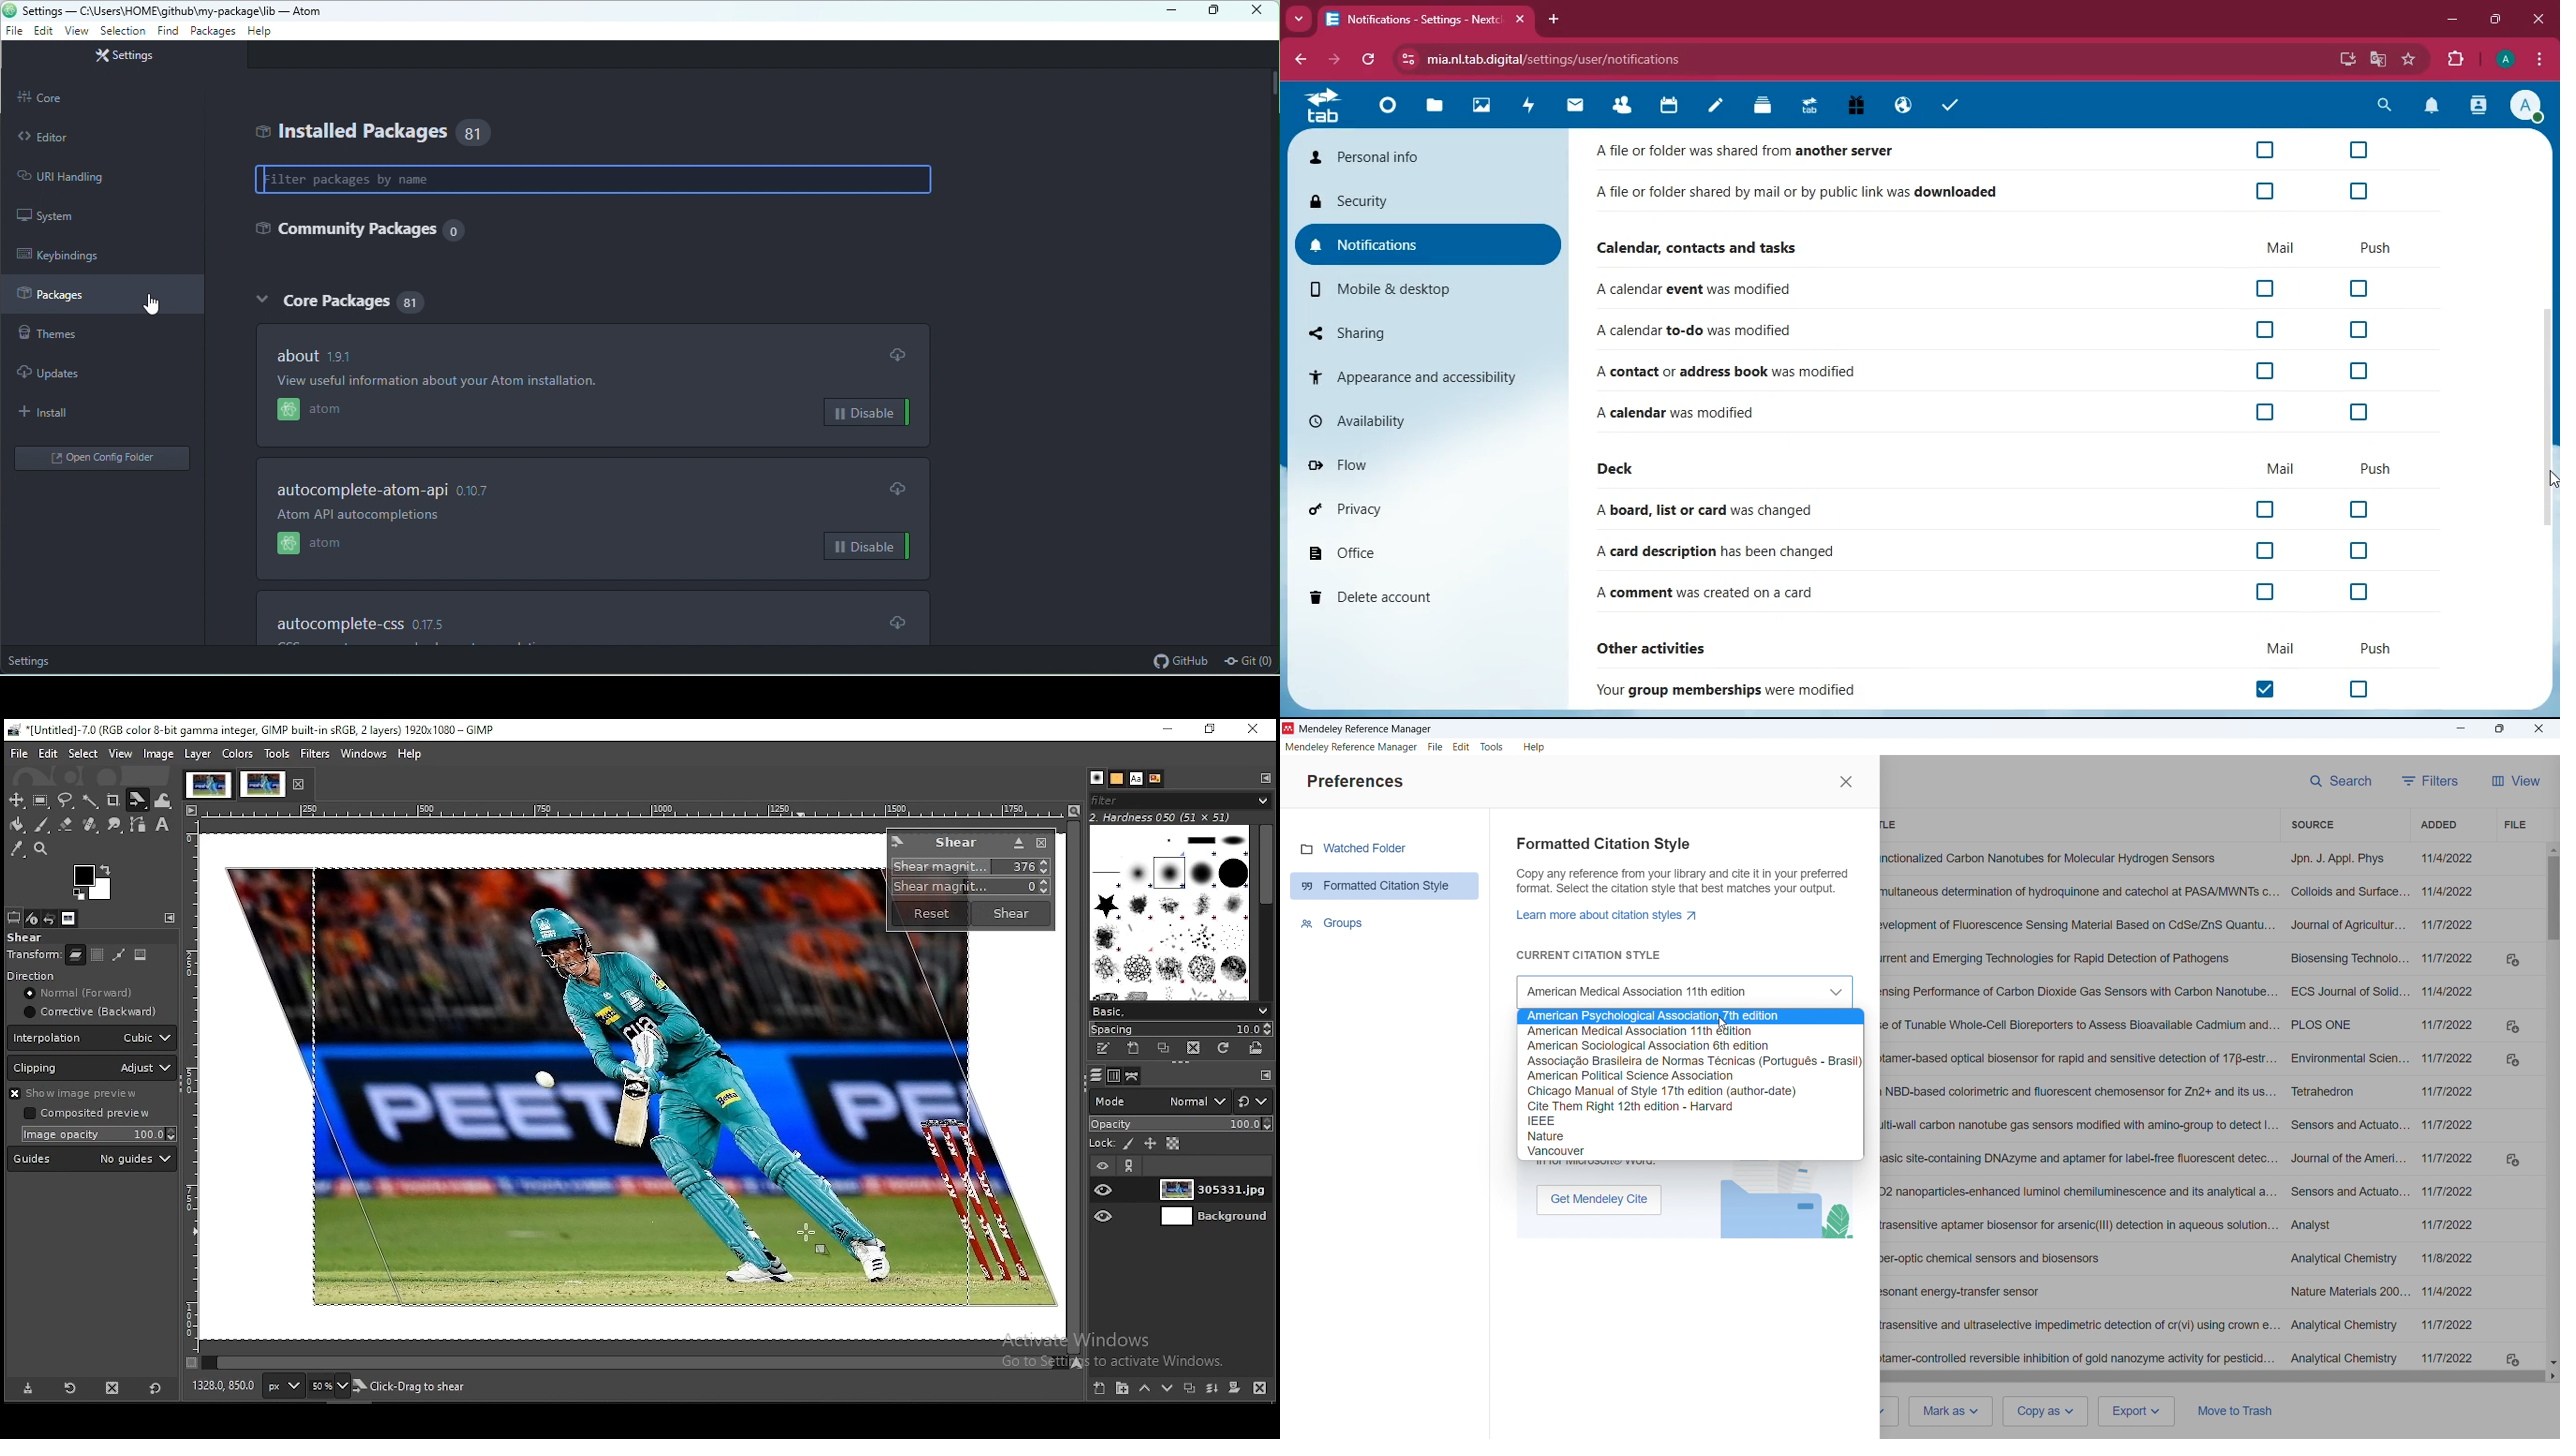 This screenshot has height=1456, width=2576. What do you see at coordinates (104, 461) in the screenshot?
I see `open config folder` at bounding box center [104, 461].